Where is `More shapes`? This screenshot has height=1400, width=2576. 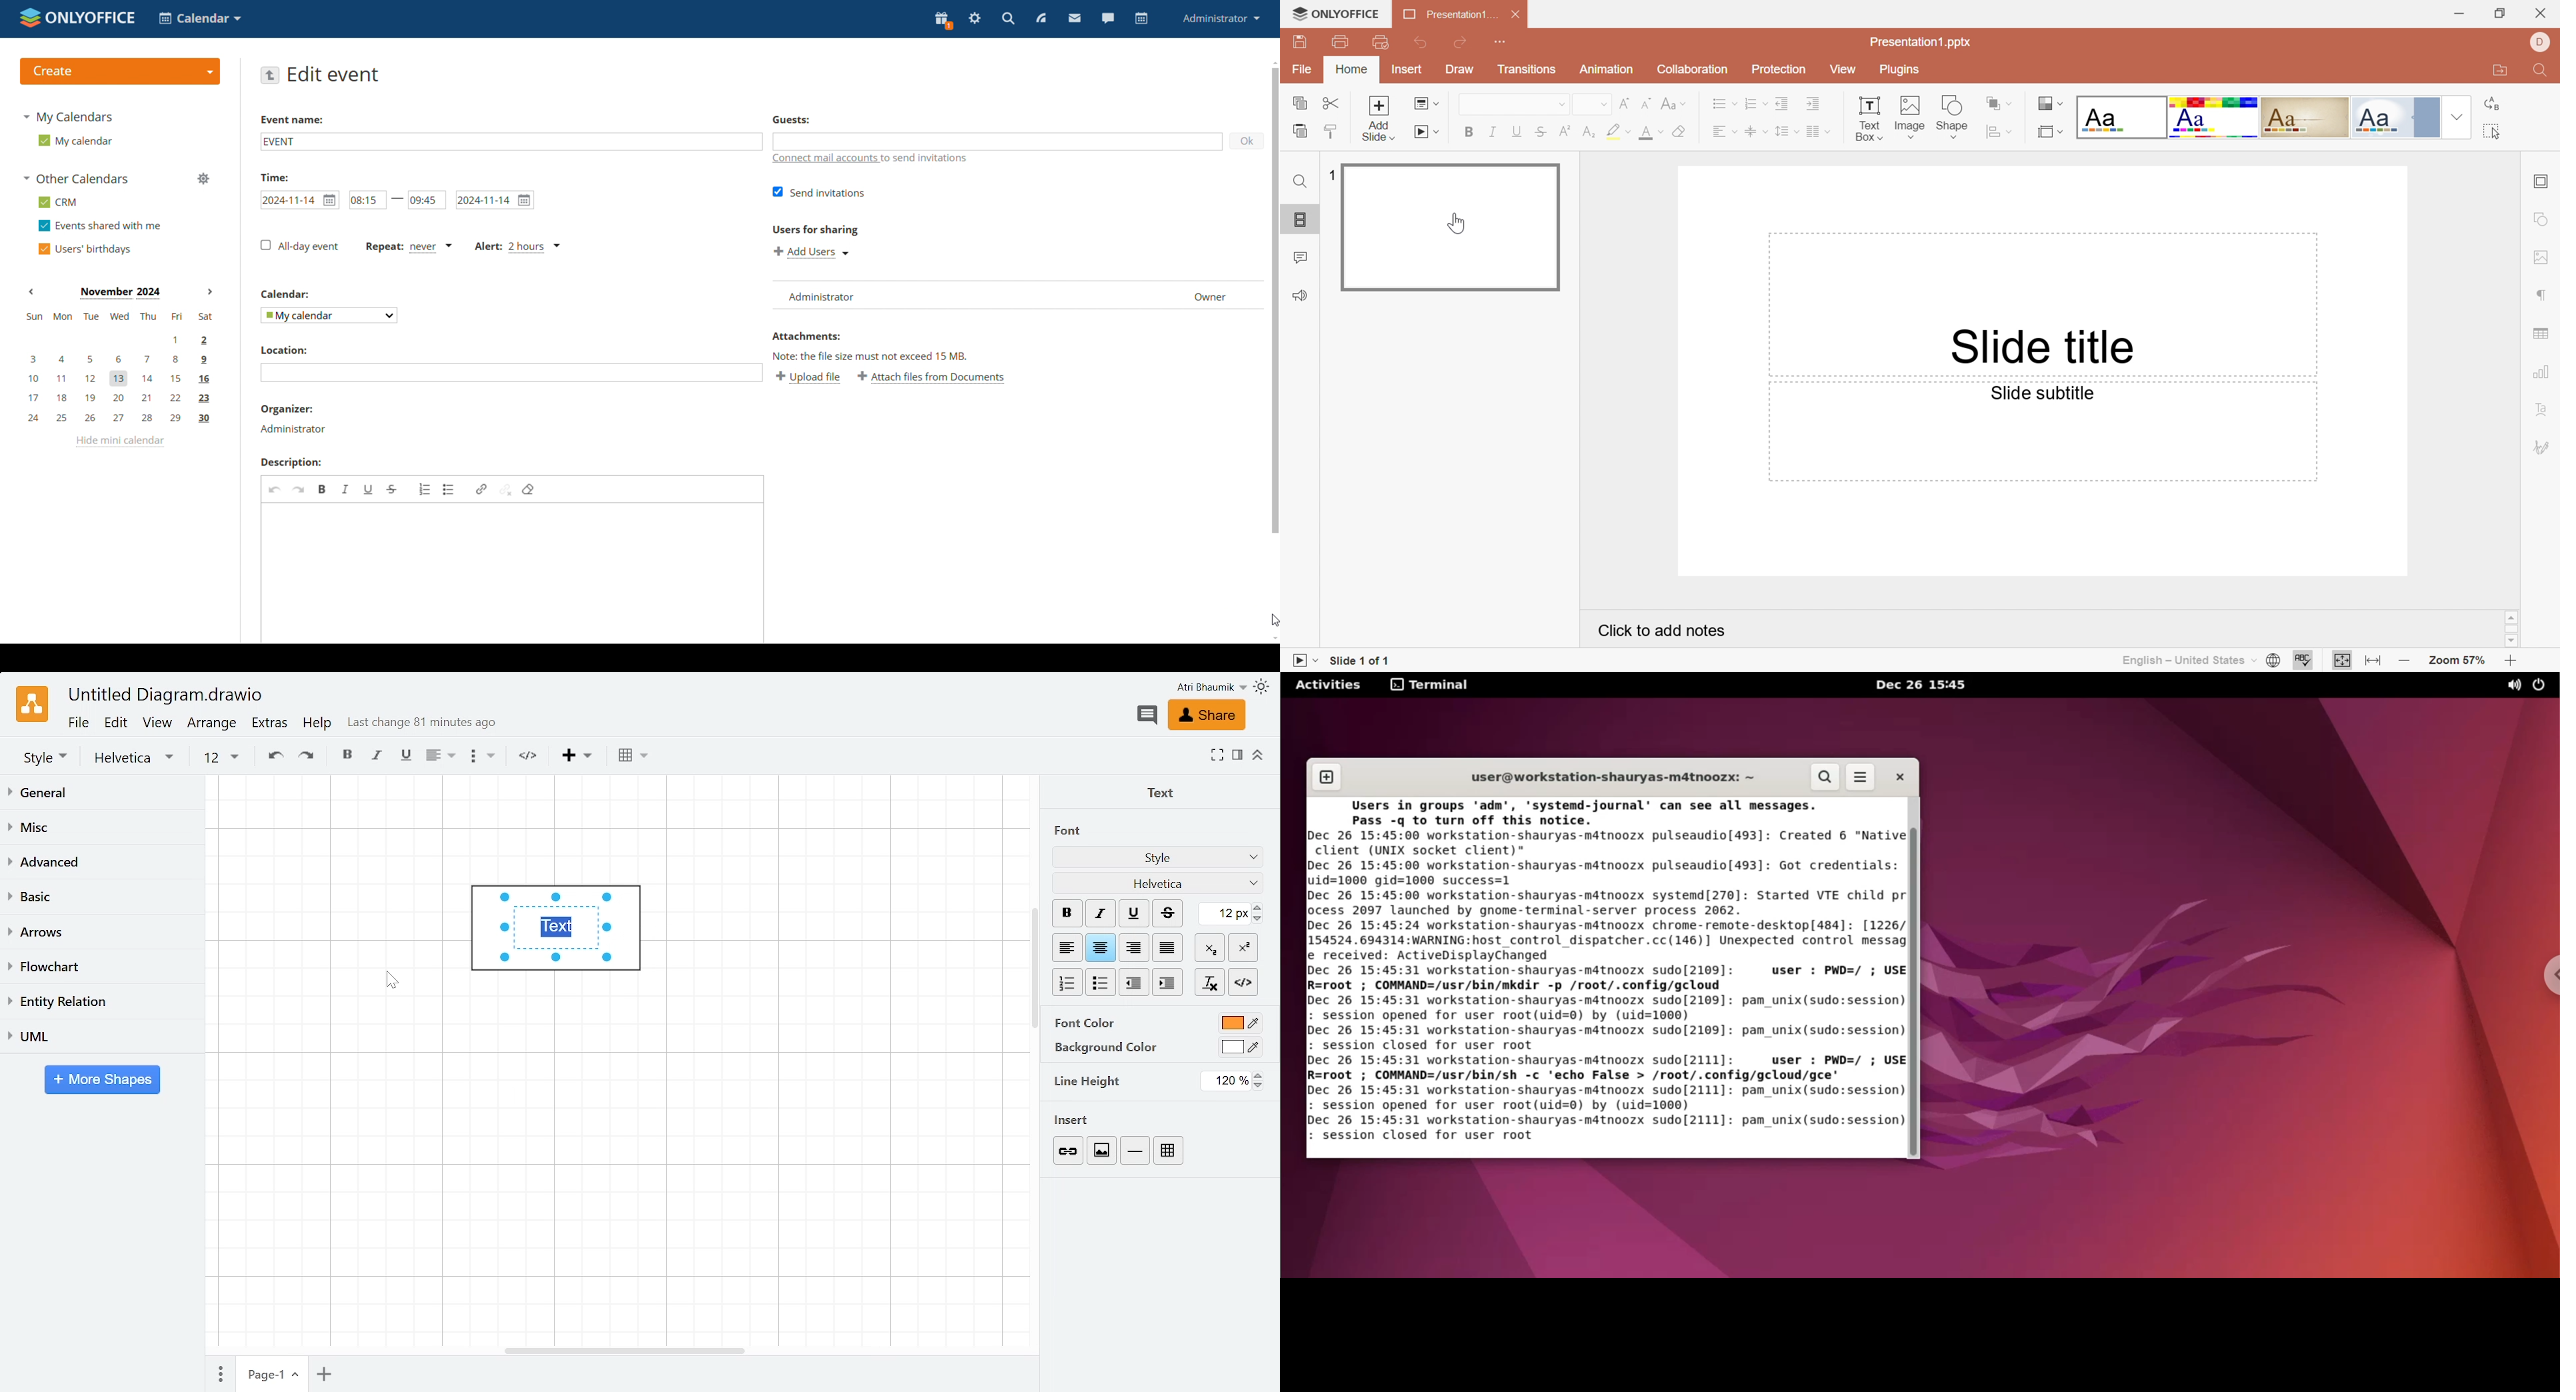
More shapes is located at coordinates (102, 1081).